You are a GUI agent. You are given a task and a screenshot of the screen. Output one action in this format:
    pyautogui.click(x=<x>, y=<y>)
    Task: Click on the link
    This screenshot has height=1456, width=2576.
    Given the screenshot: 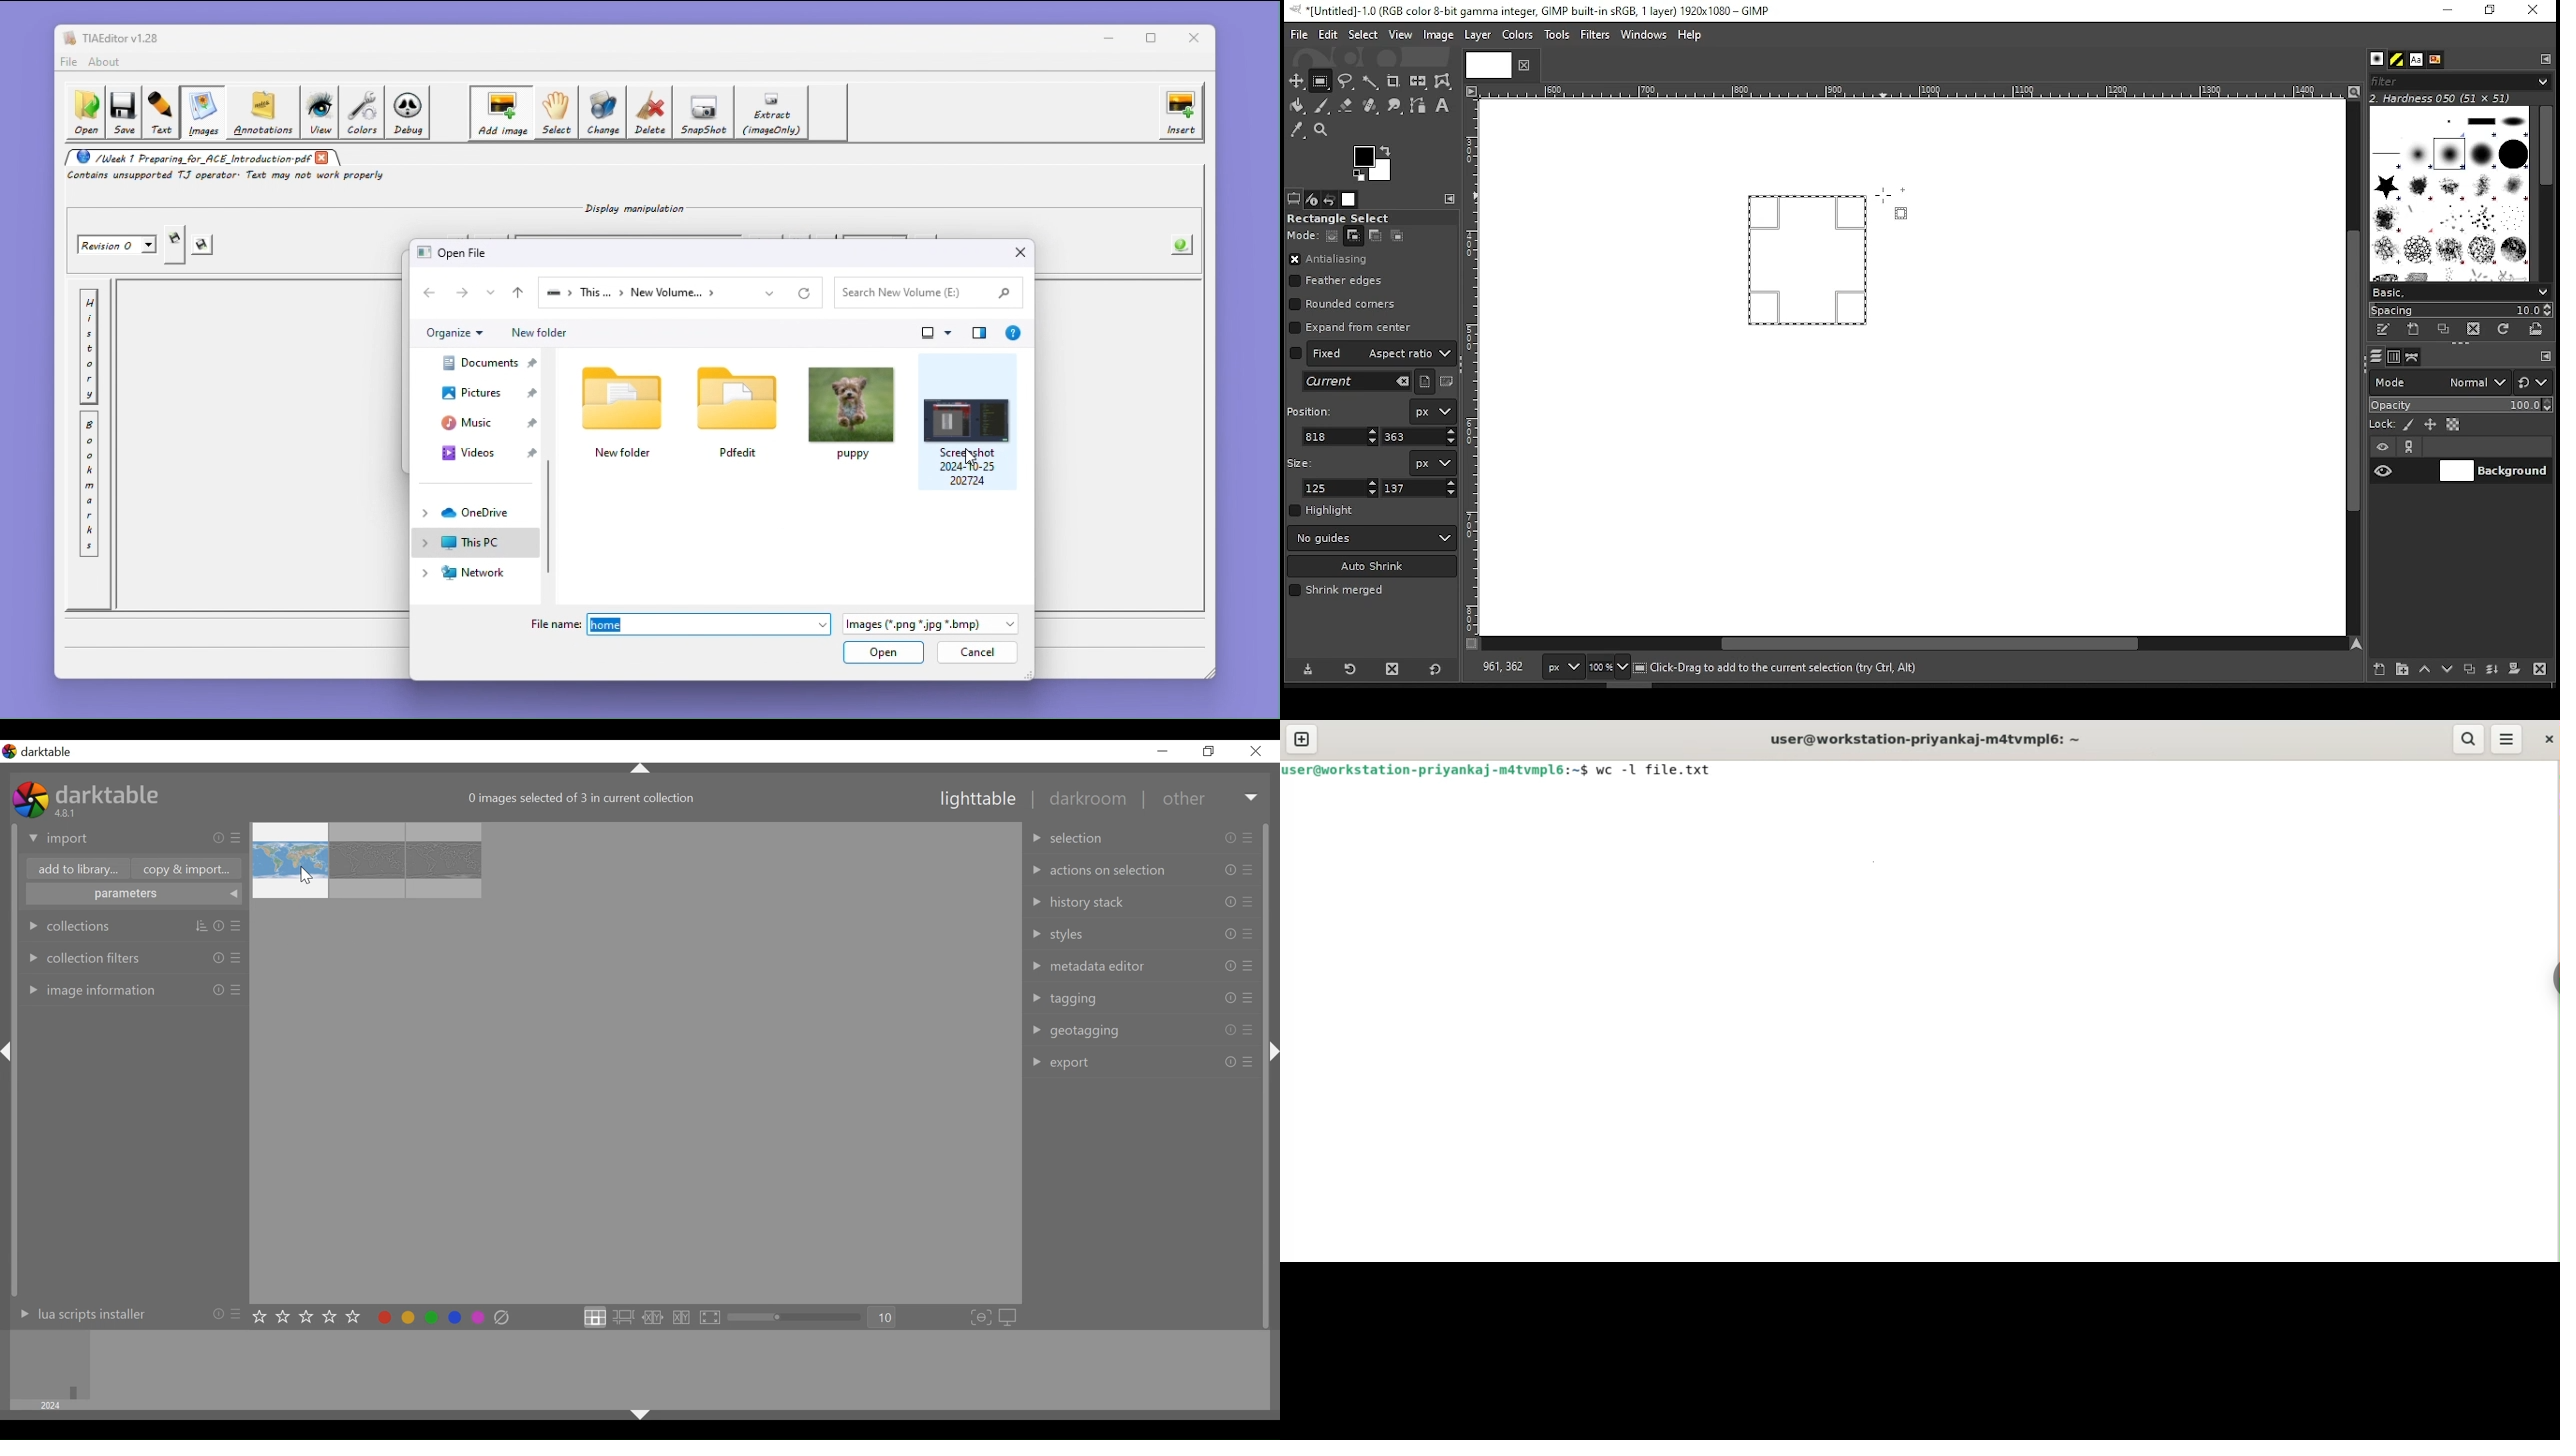 What is the action you would take?
    pyautogui.click(x=2409, y=447)
    